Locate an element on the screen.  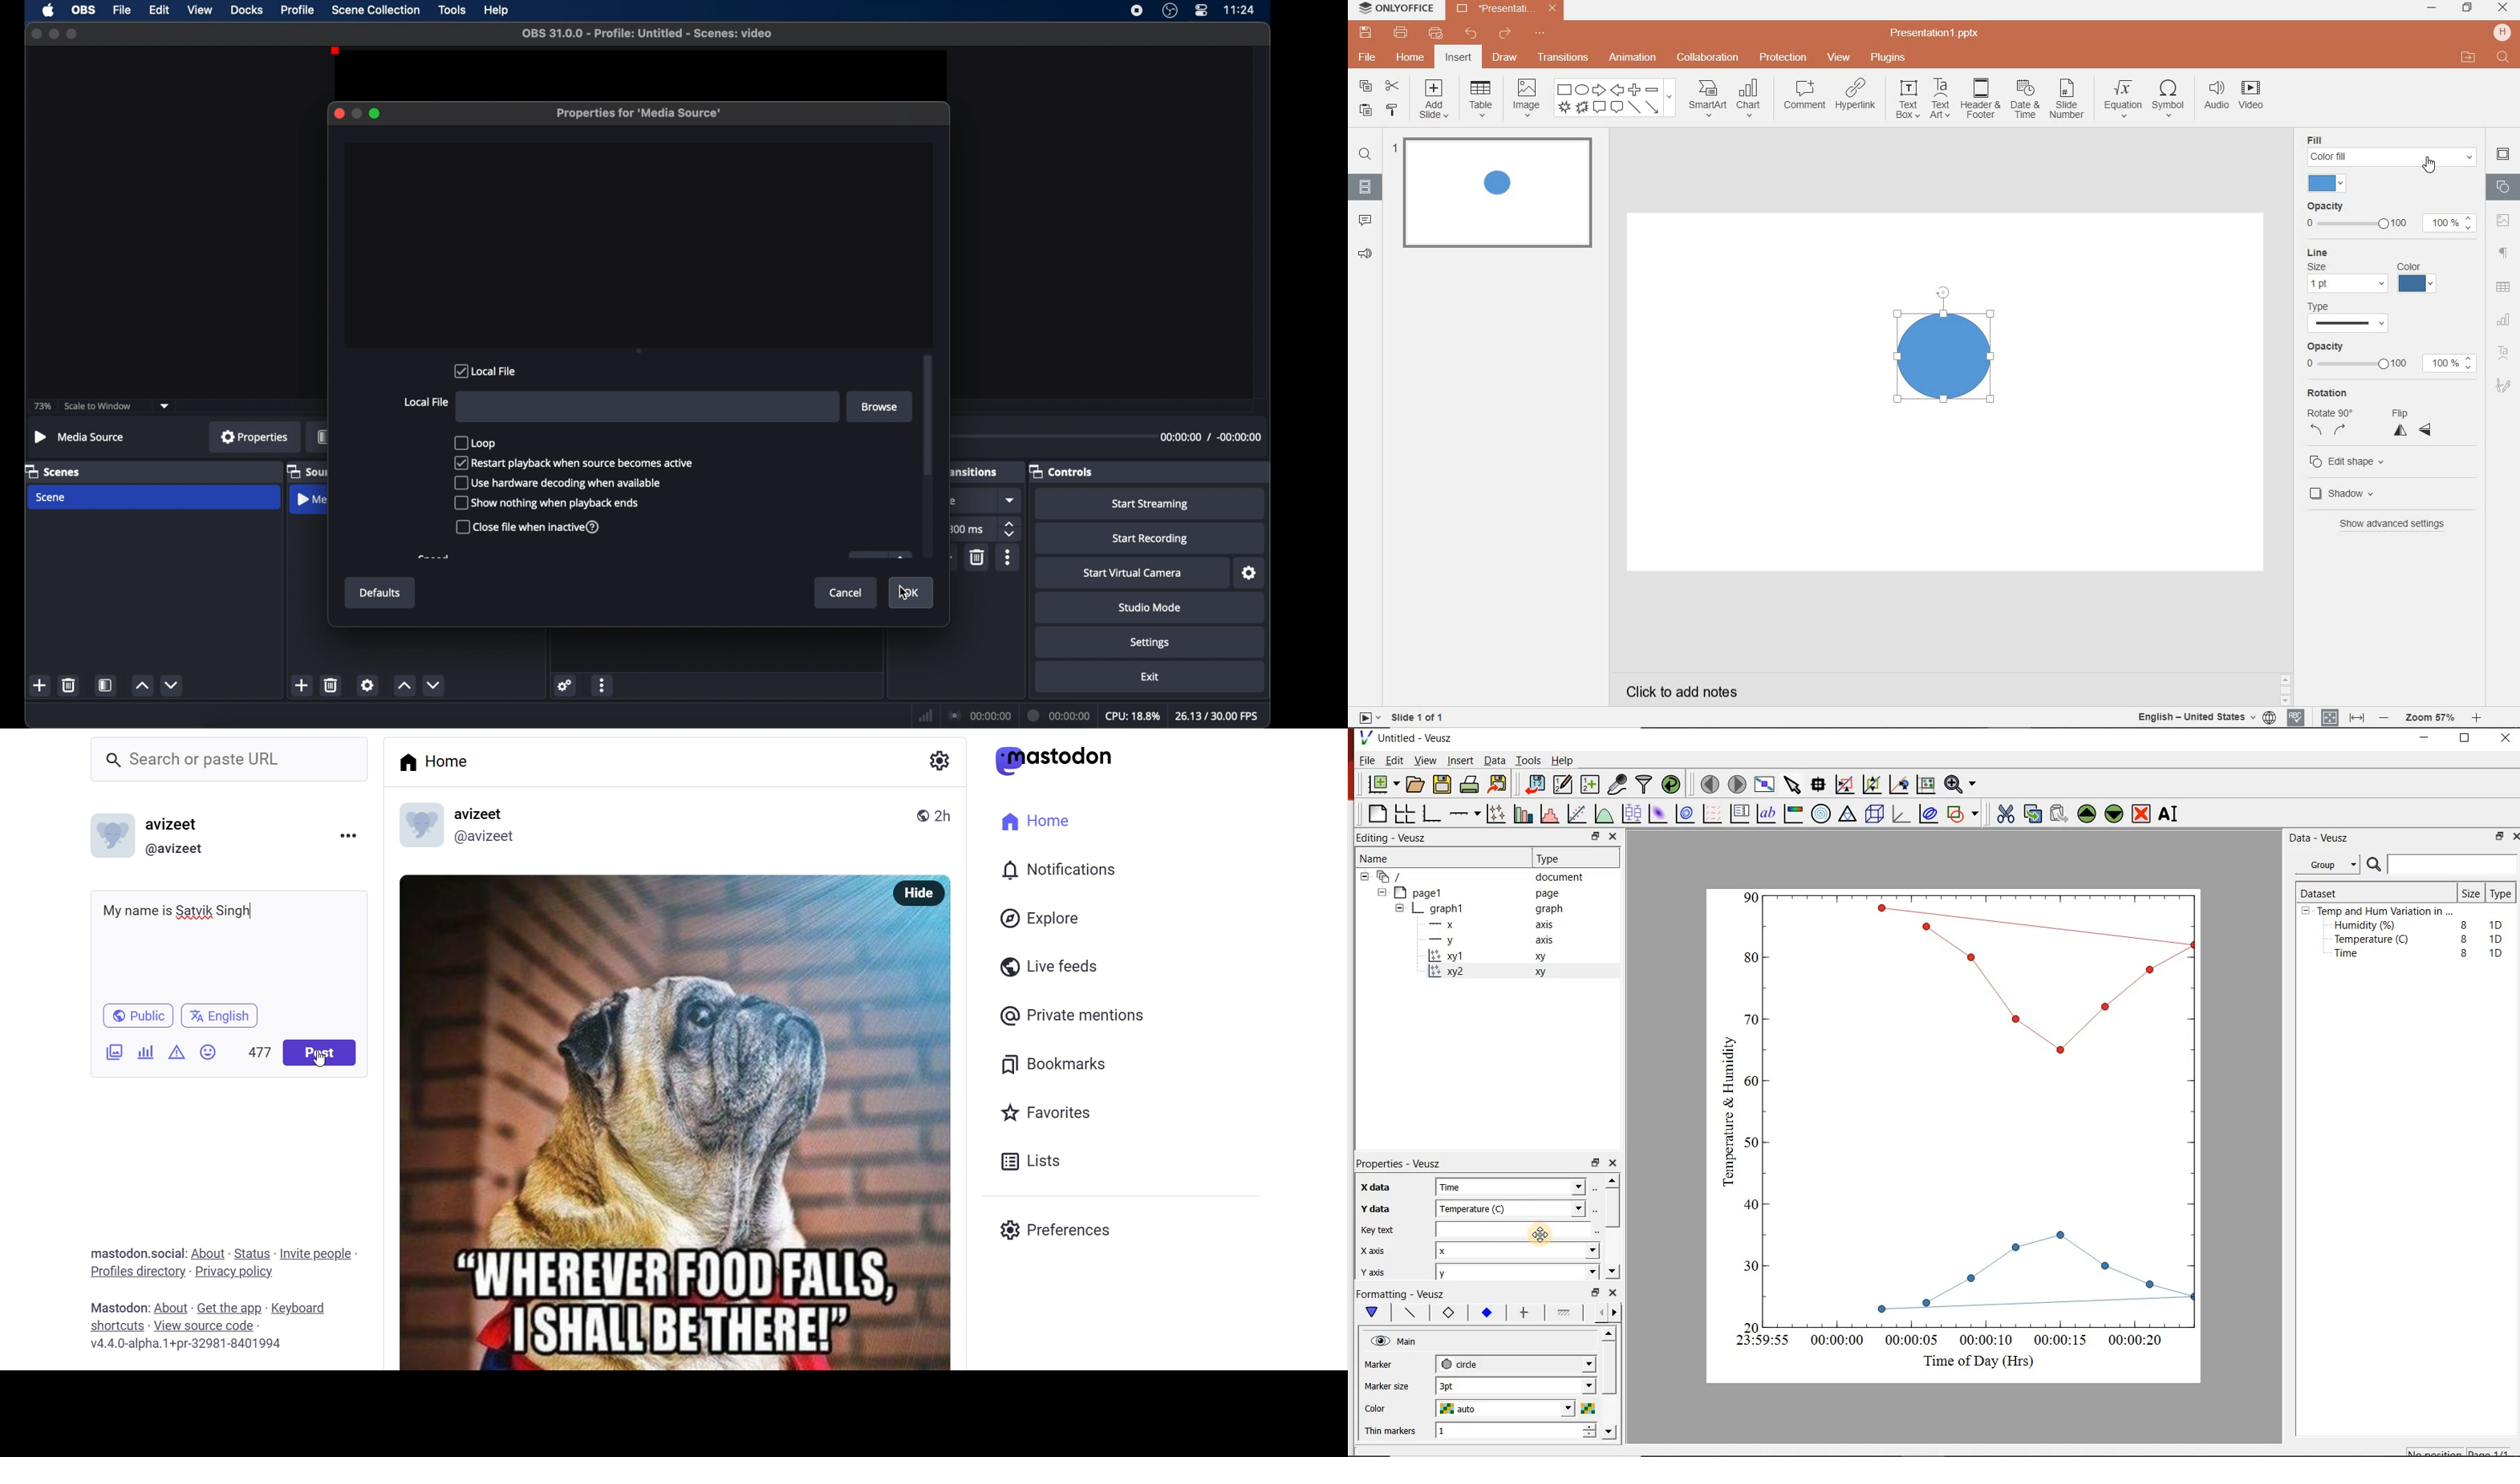
print is located at coordinates (1402, 32).